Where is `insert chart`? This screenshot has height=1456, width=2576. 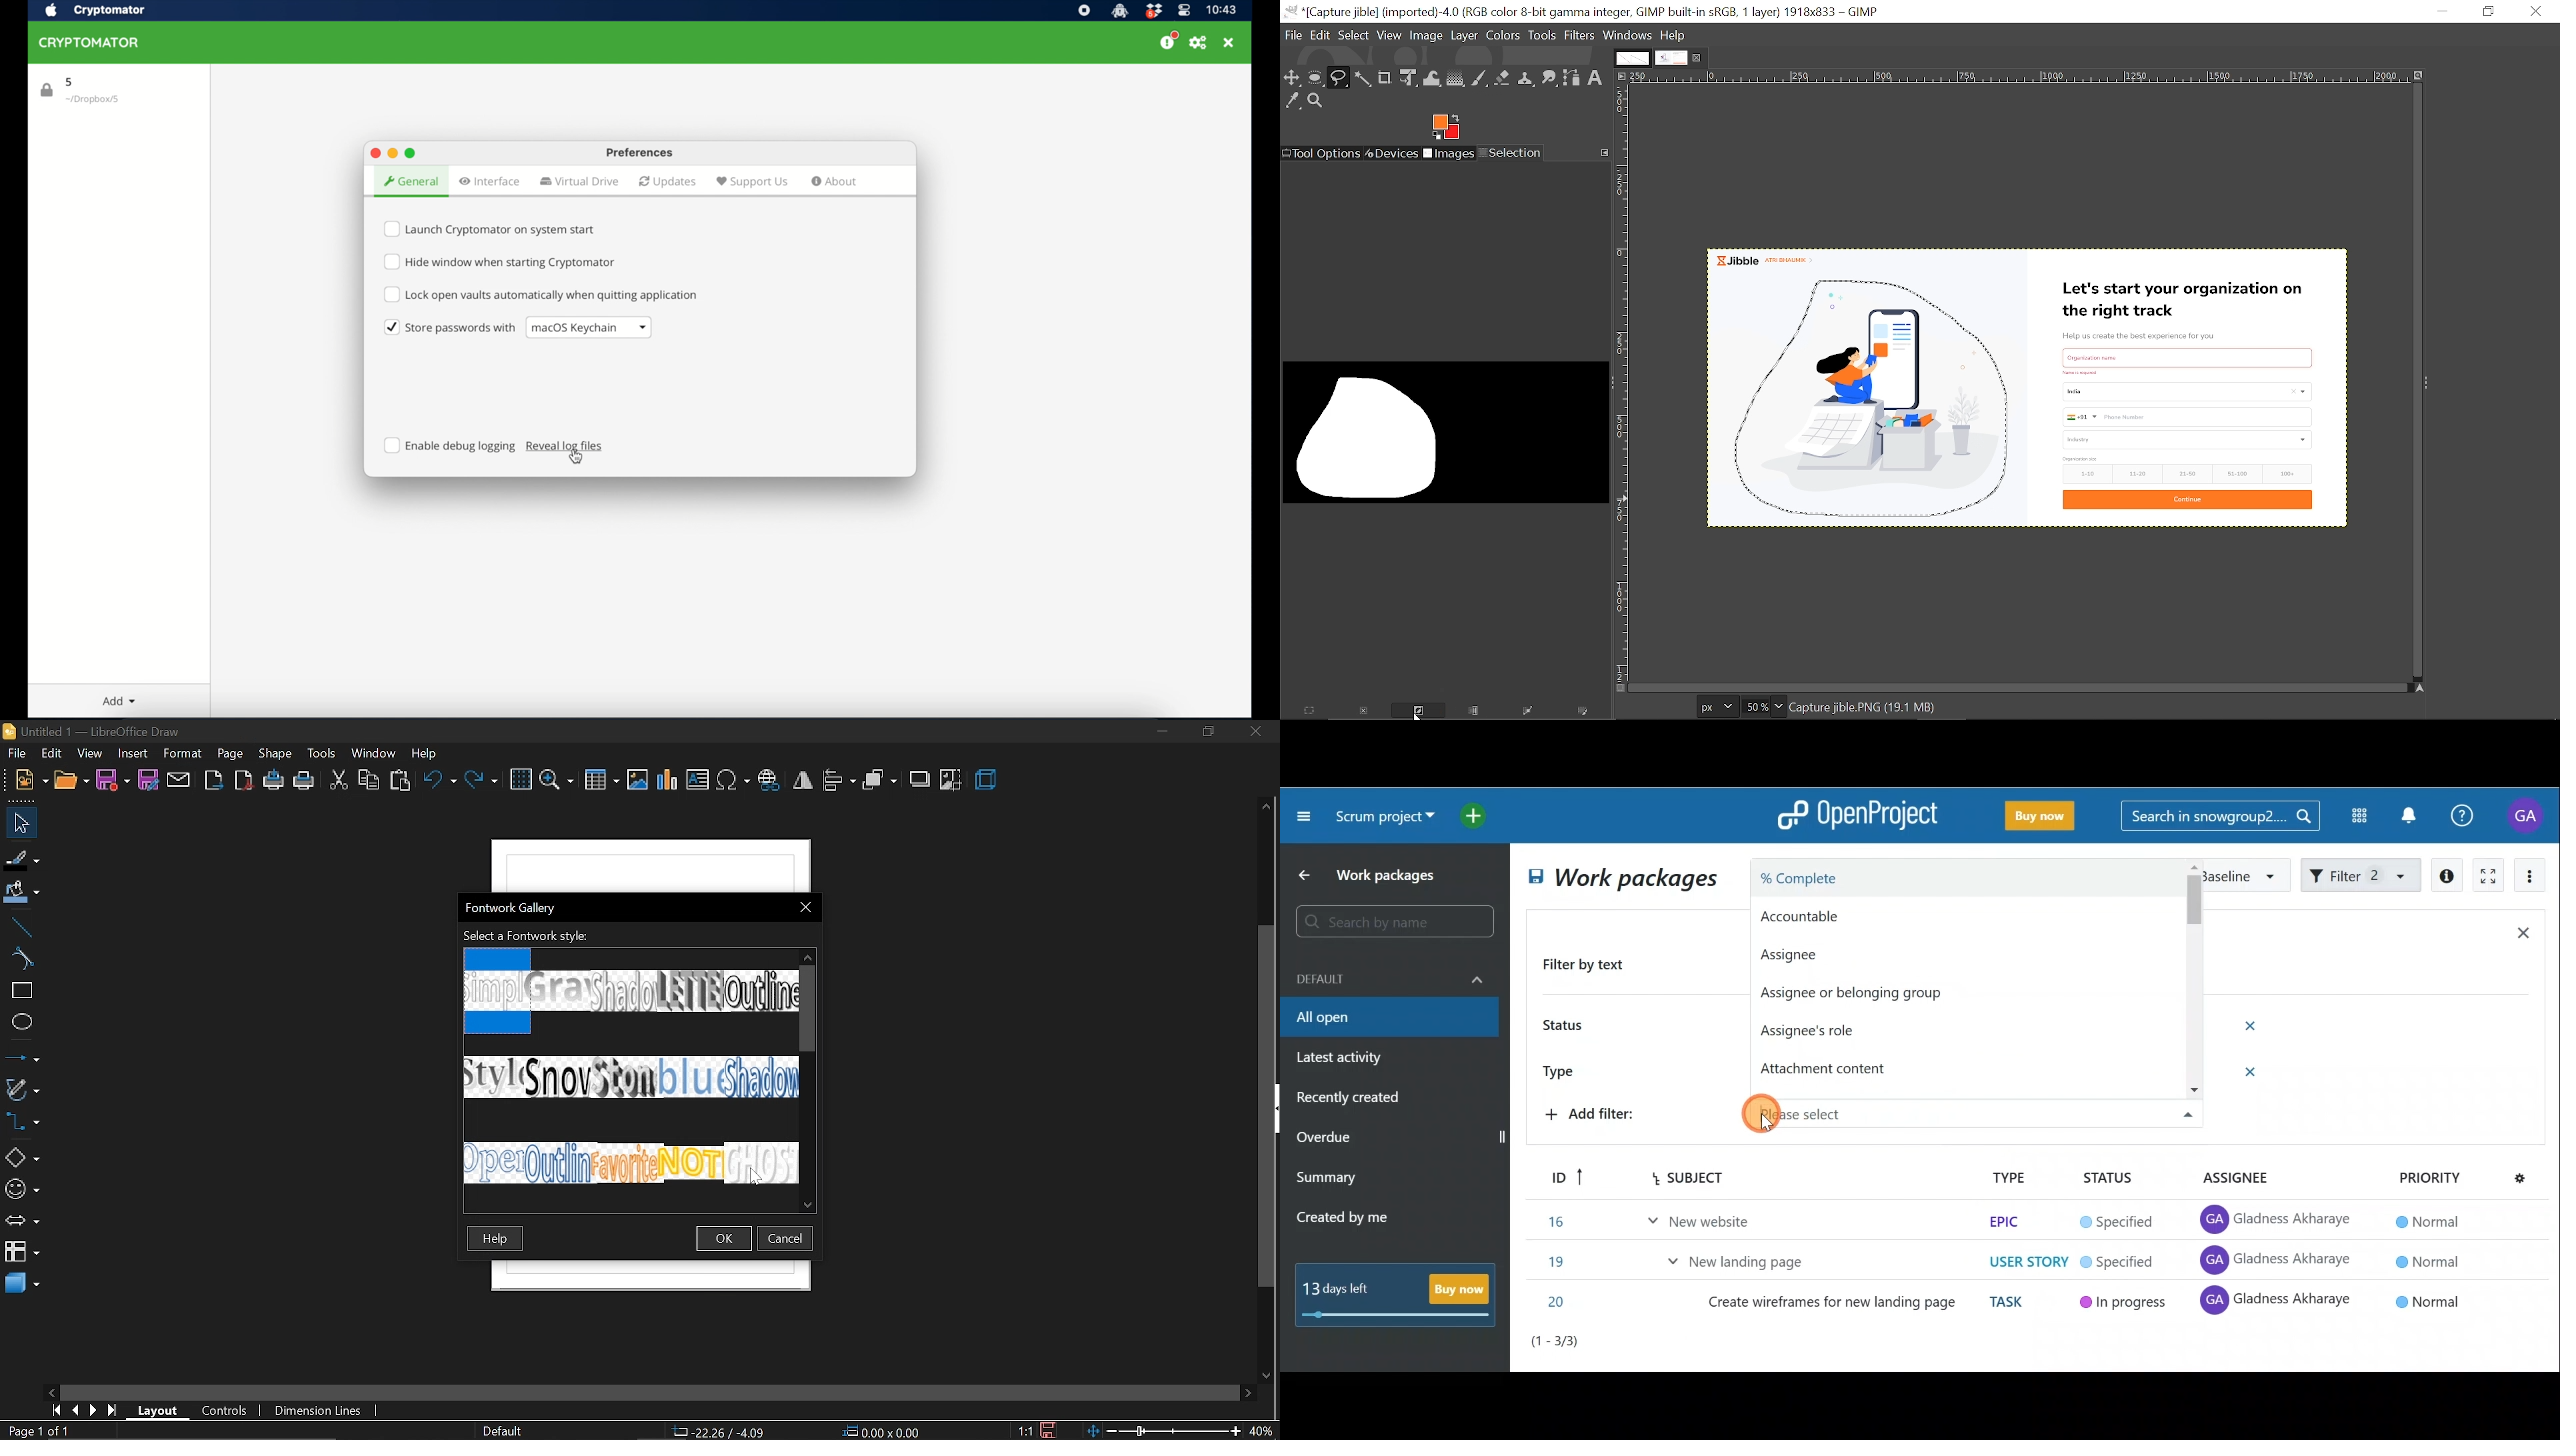
insert chart is located at coordinates (668, 783).